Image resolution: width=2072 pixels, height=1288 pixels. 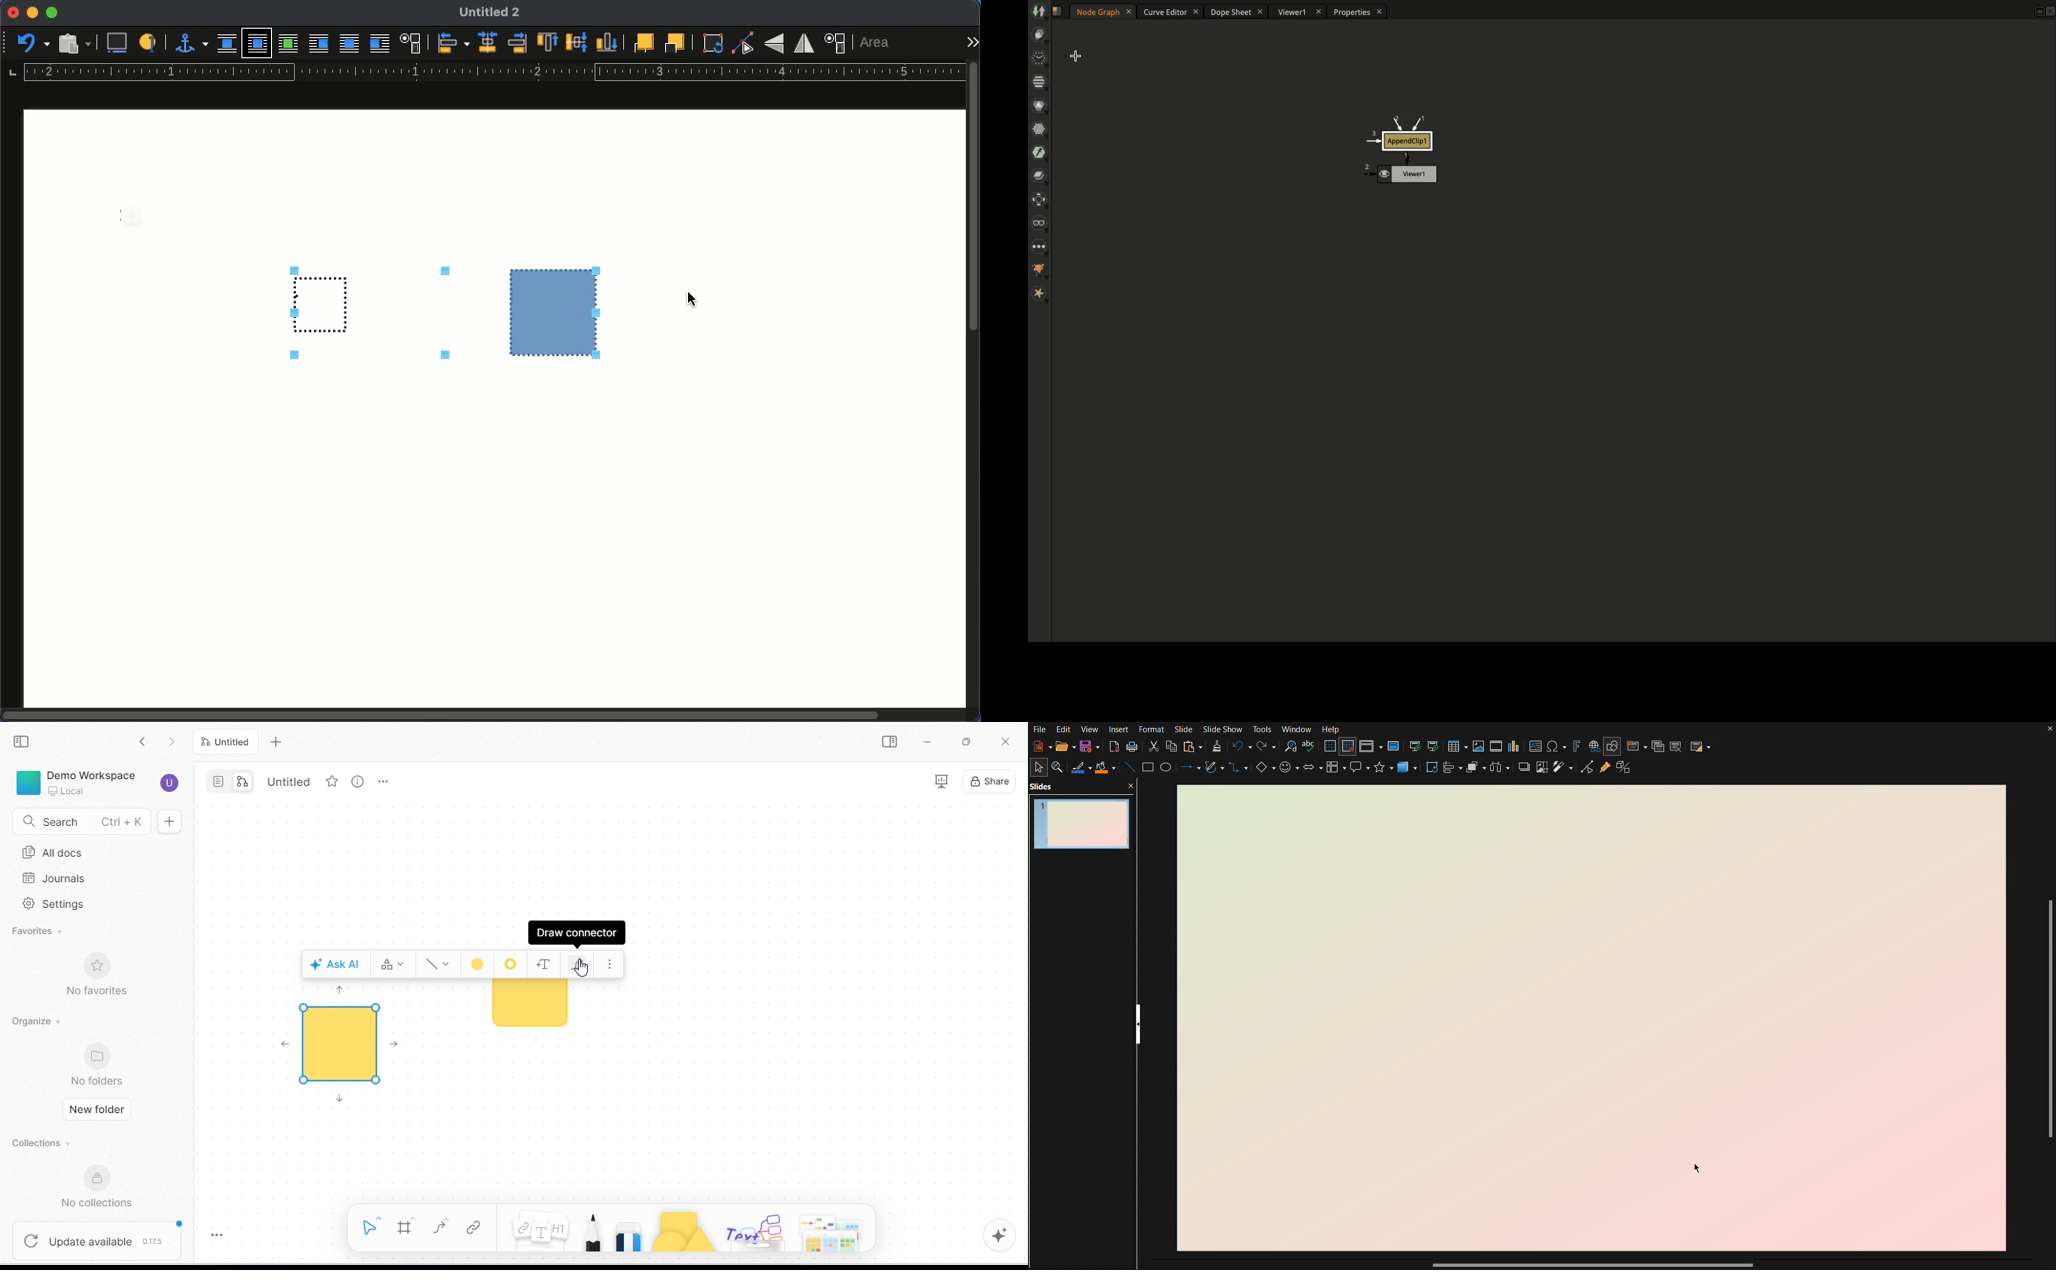 I want to click on Search and Replace, so click(x=1290, y=747).